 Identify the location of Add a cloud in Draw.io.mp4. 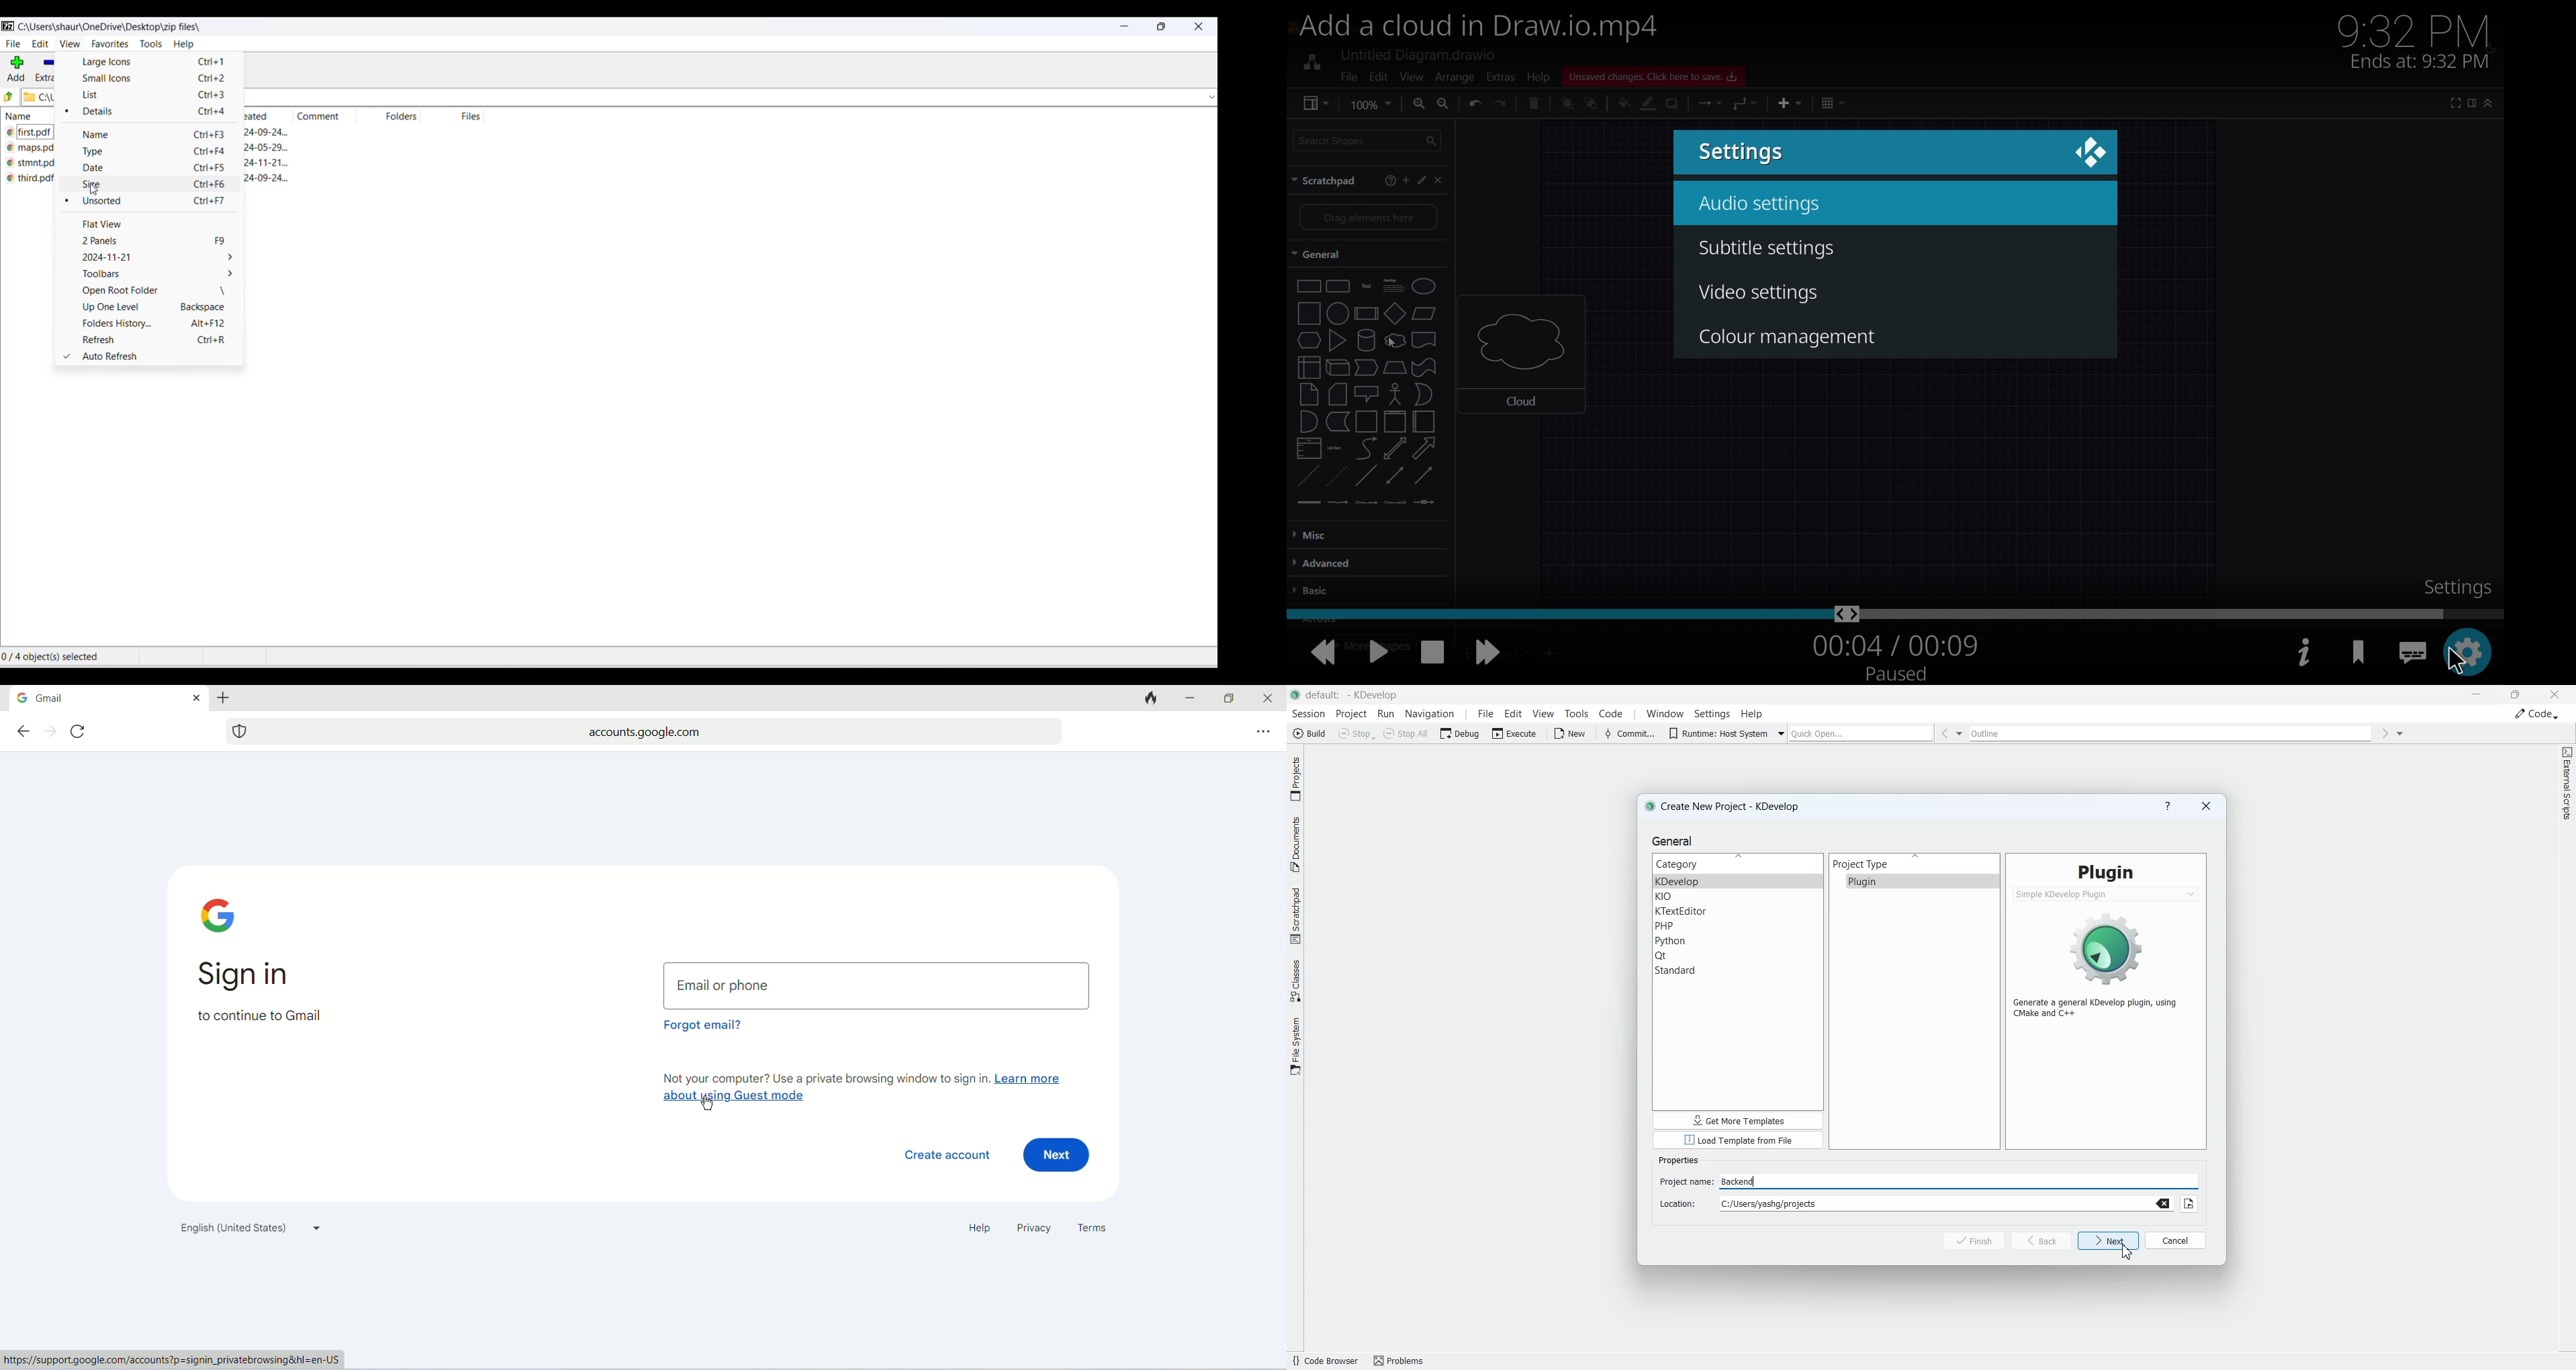
(1492, 29).